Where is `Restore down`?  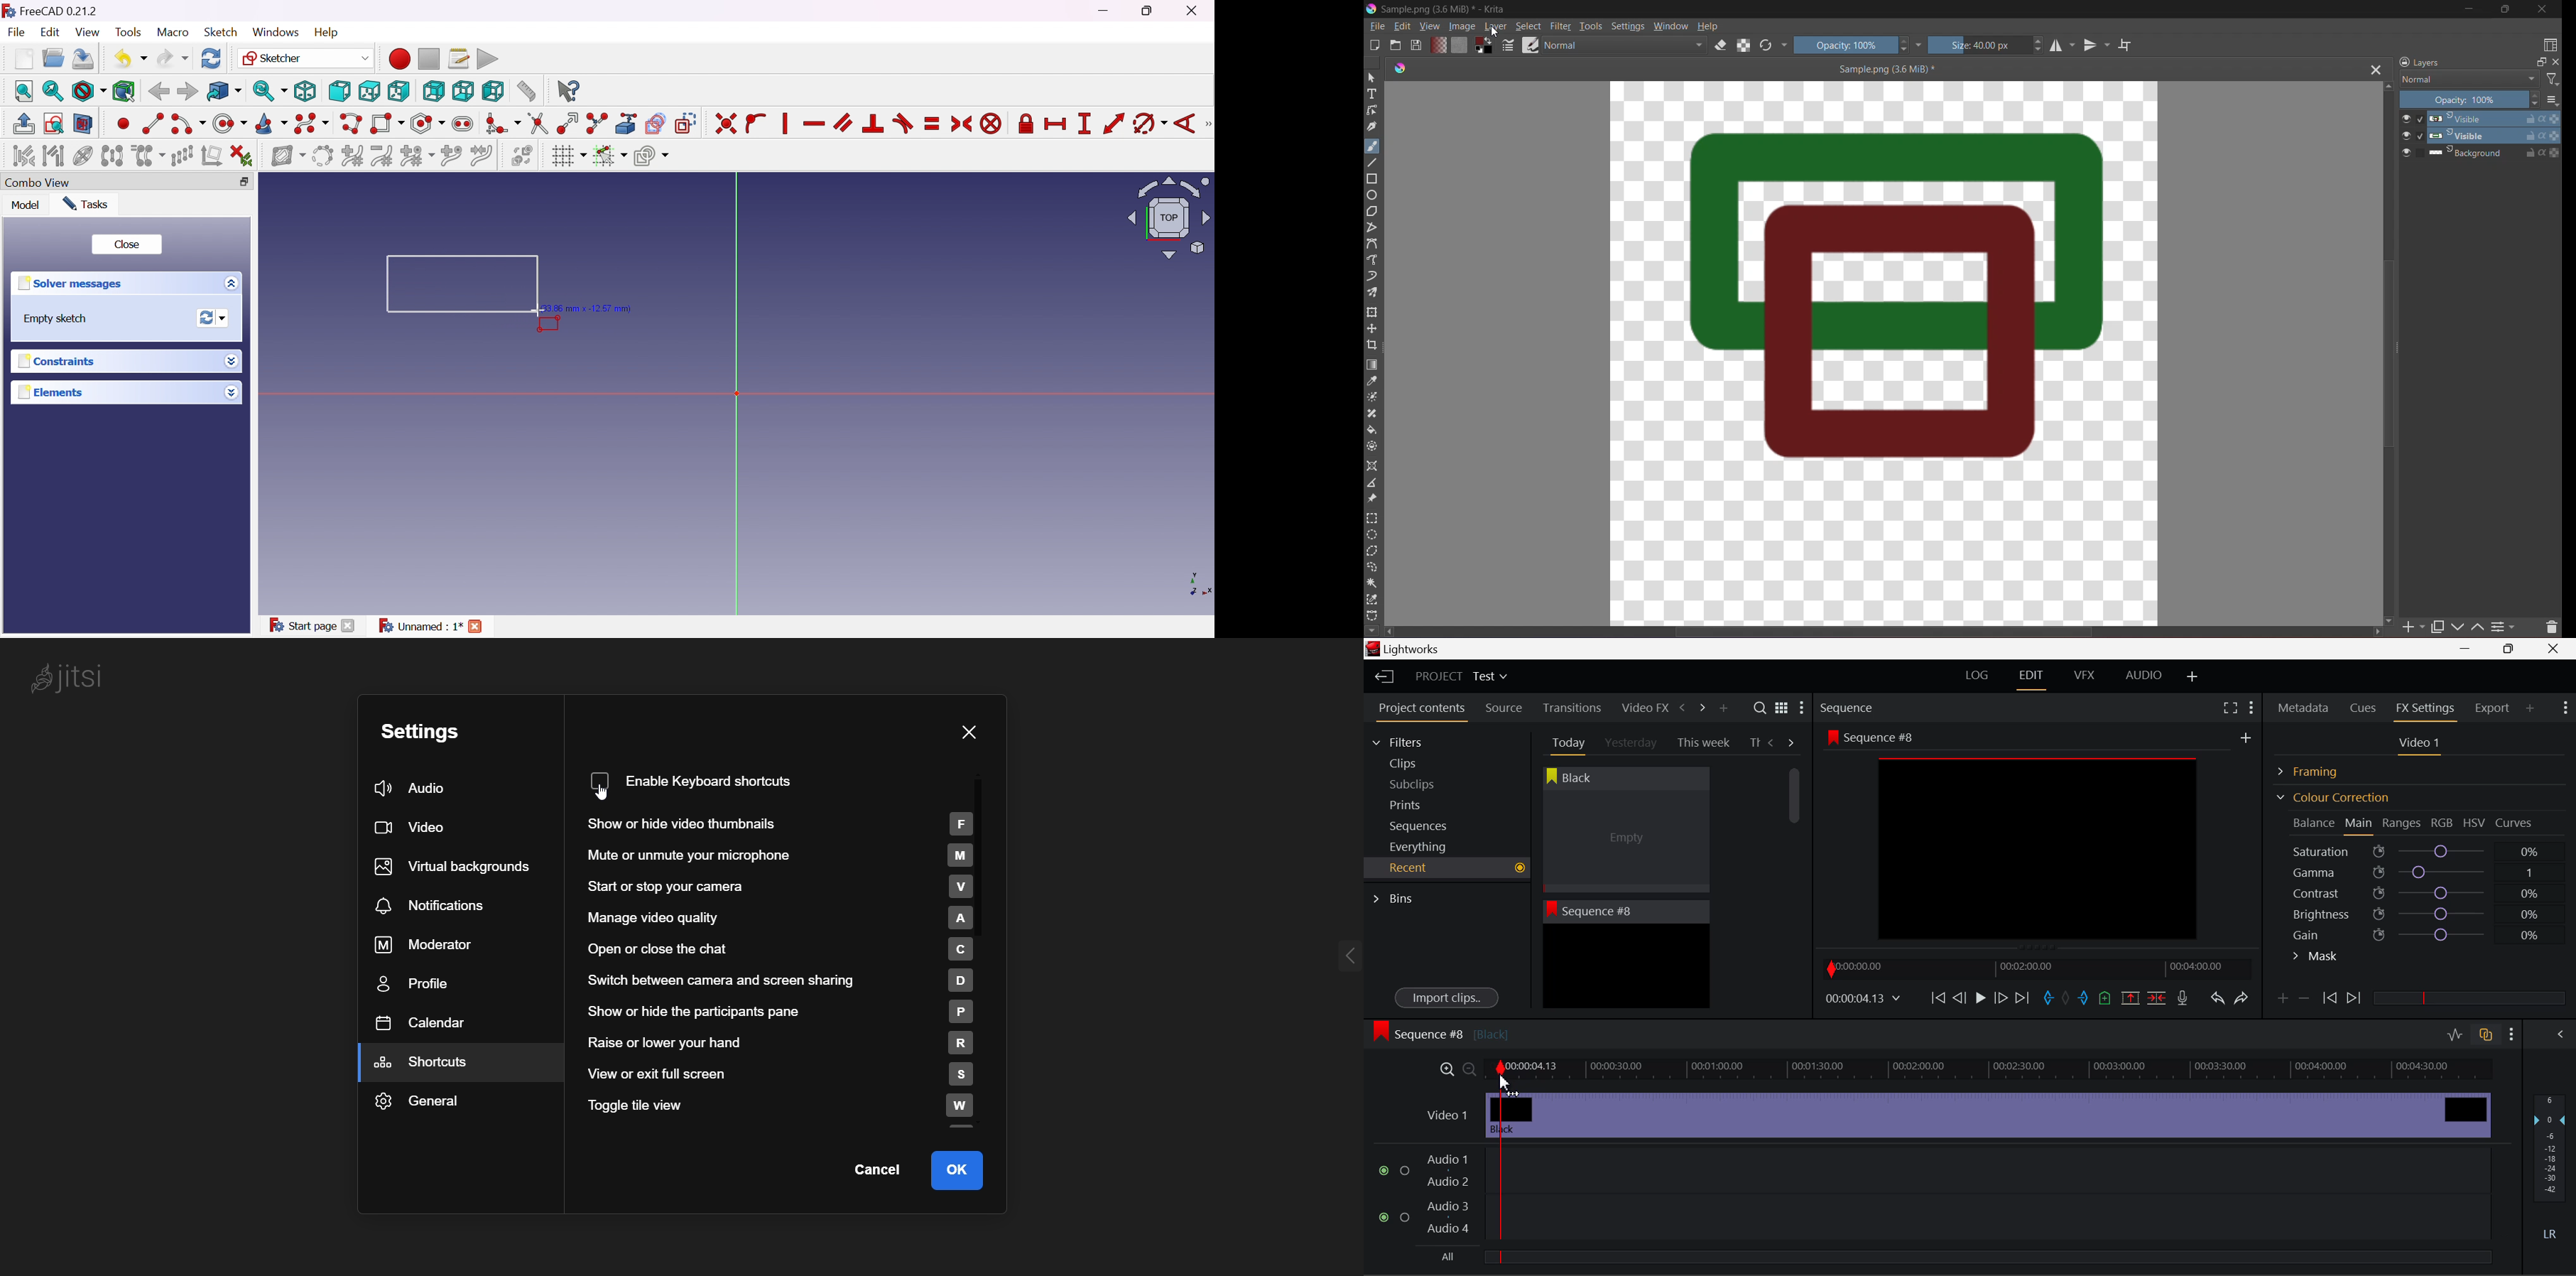 Restore down is located at coordinates (244, 182).